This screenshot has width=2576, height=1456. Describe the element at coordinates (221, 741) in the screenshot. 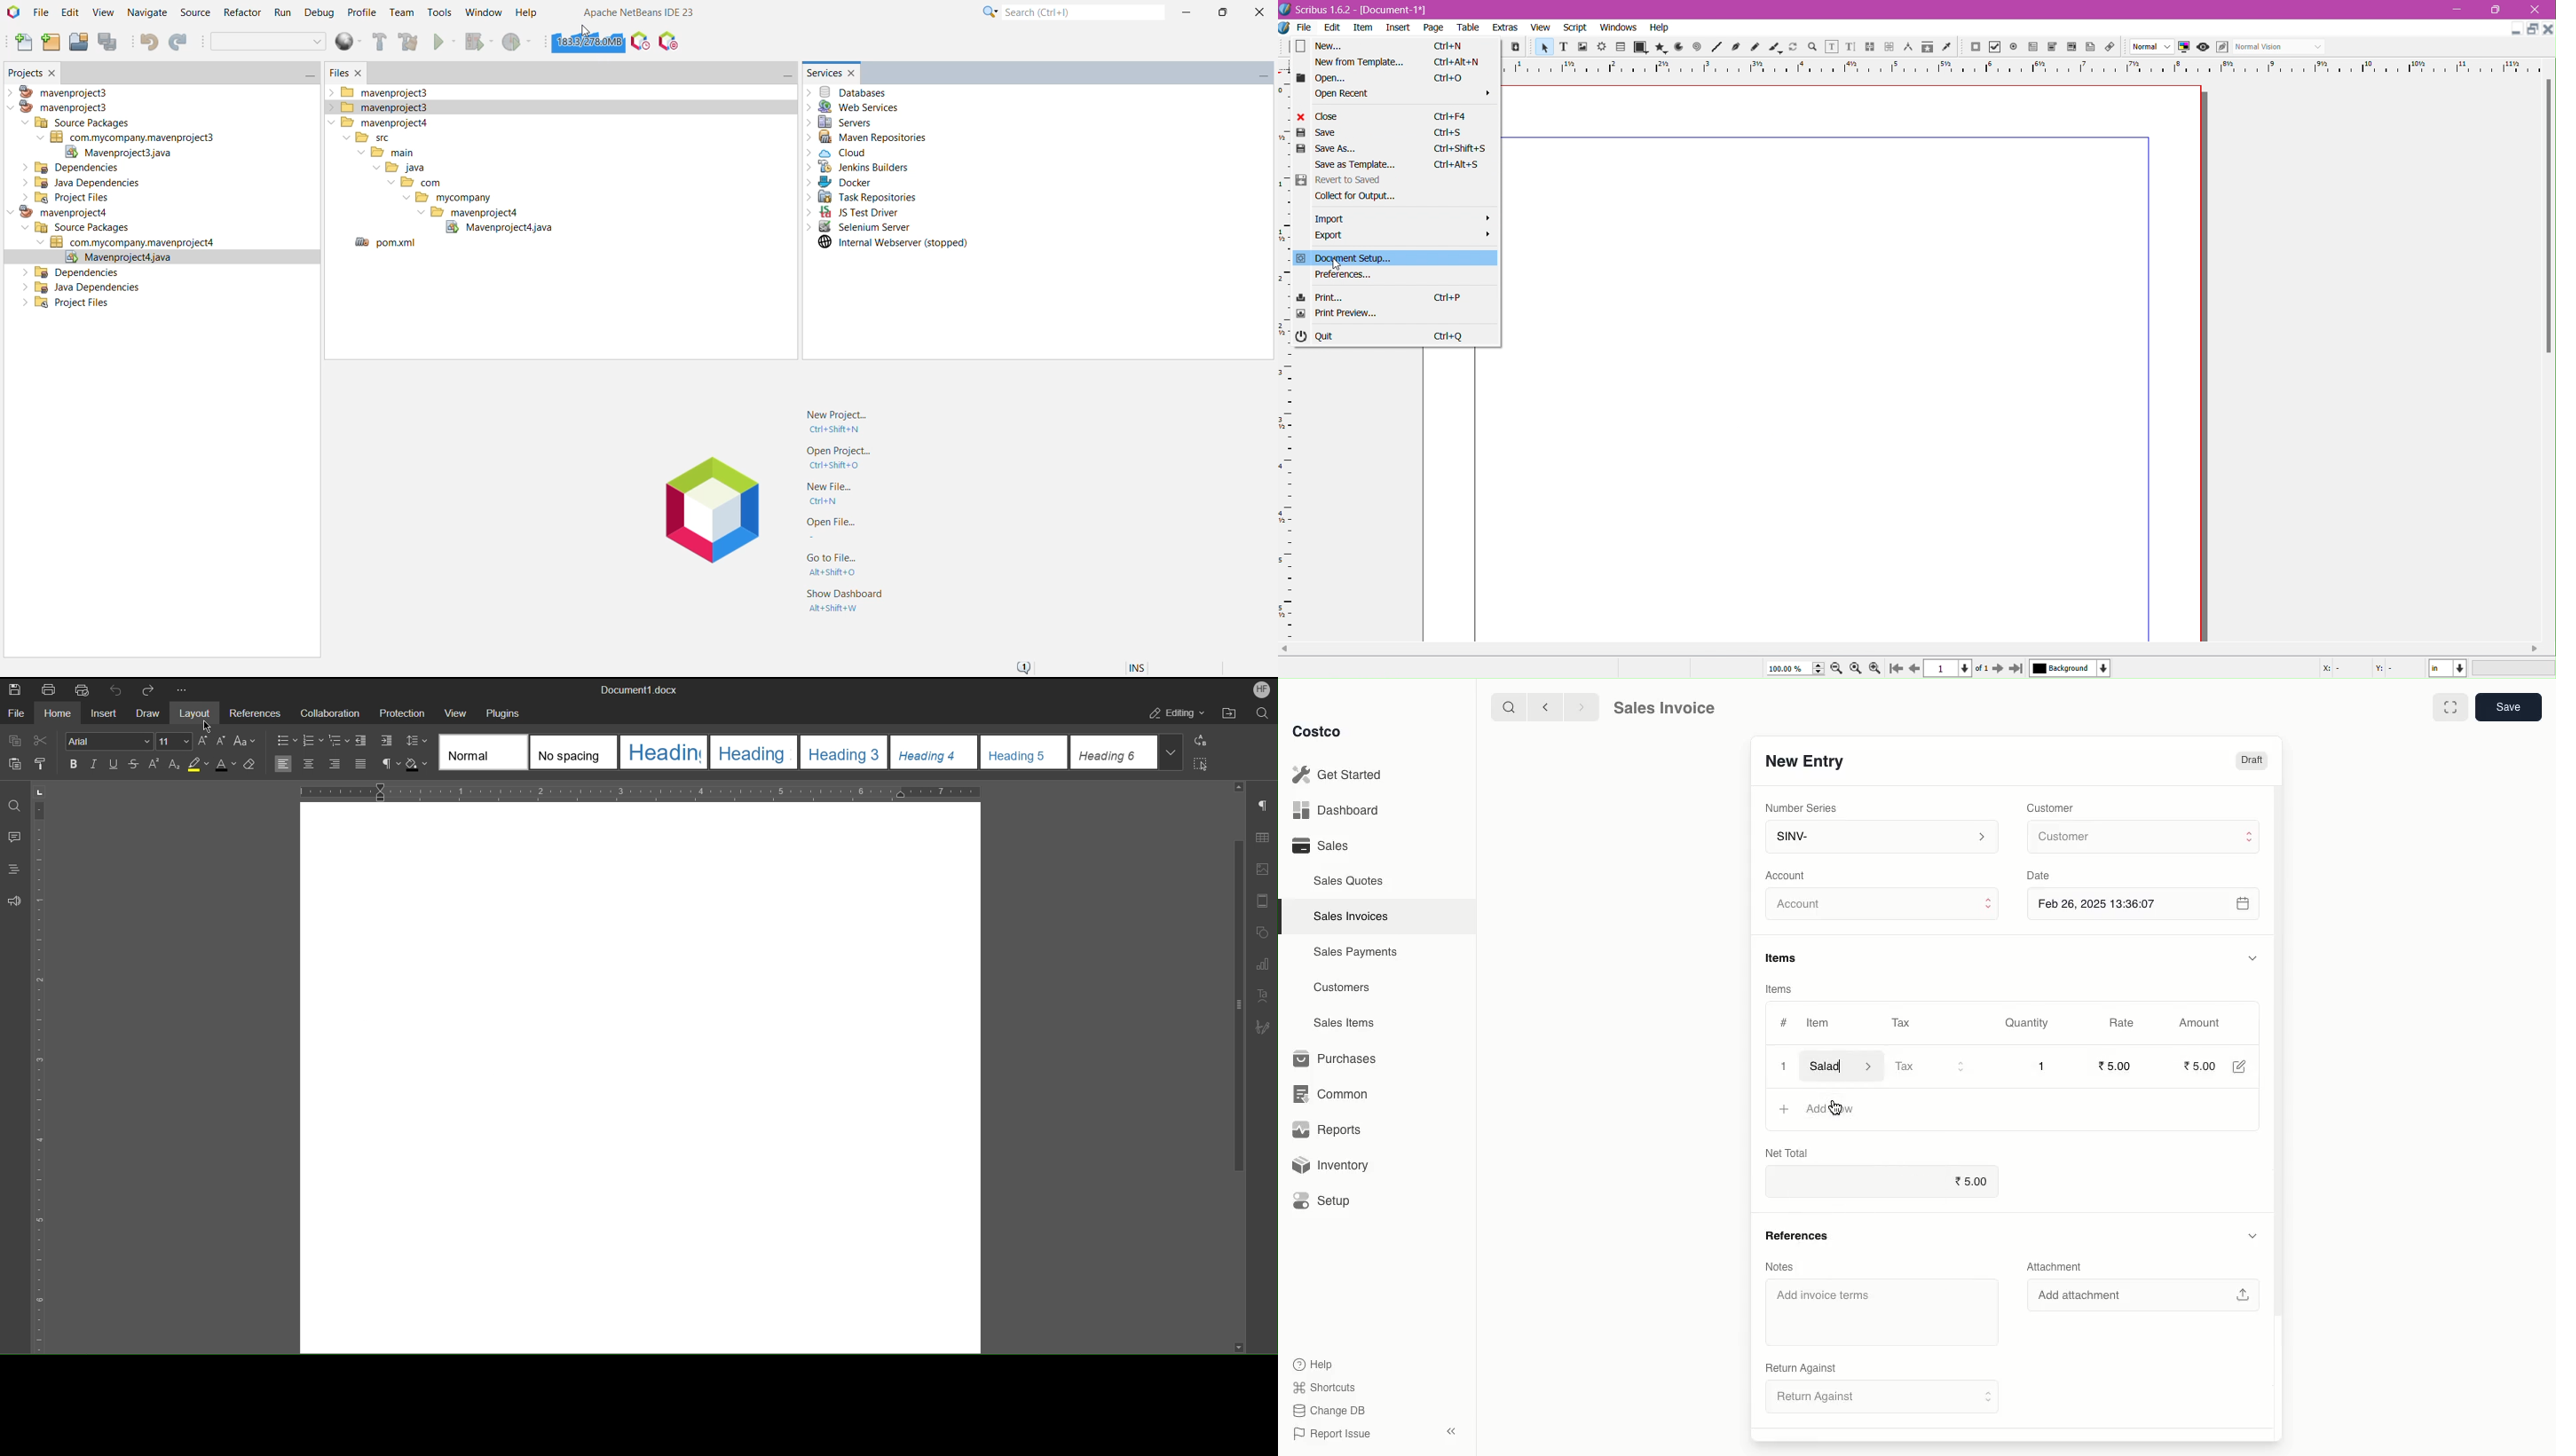

I see `Decrease size` at that location.